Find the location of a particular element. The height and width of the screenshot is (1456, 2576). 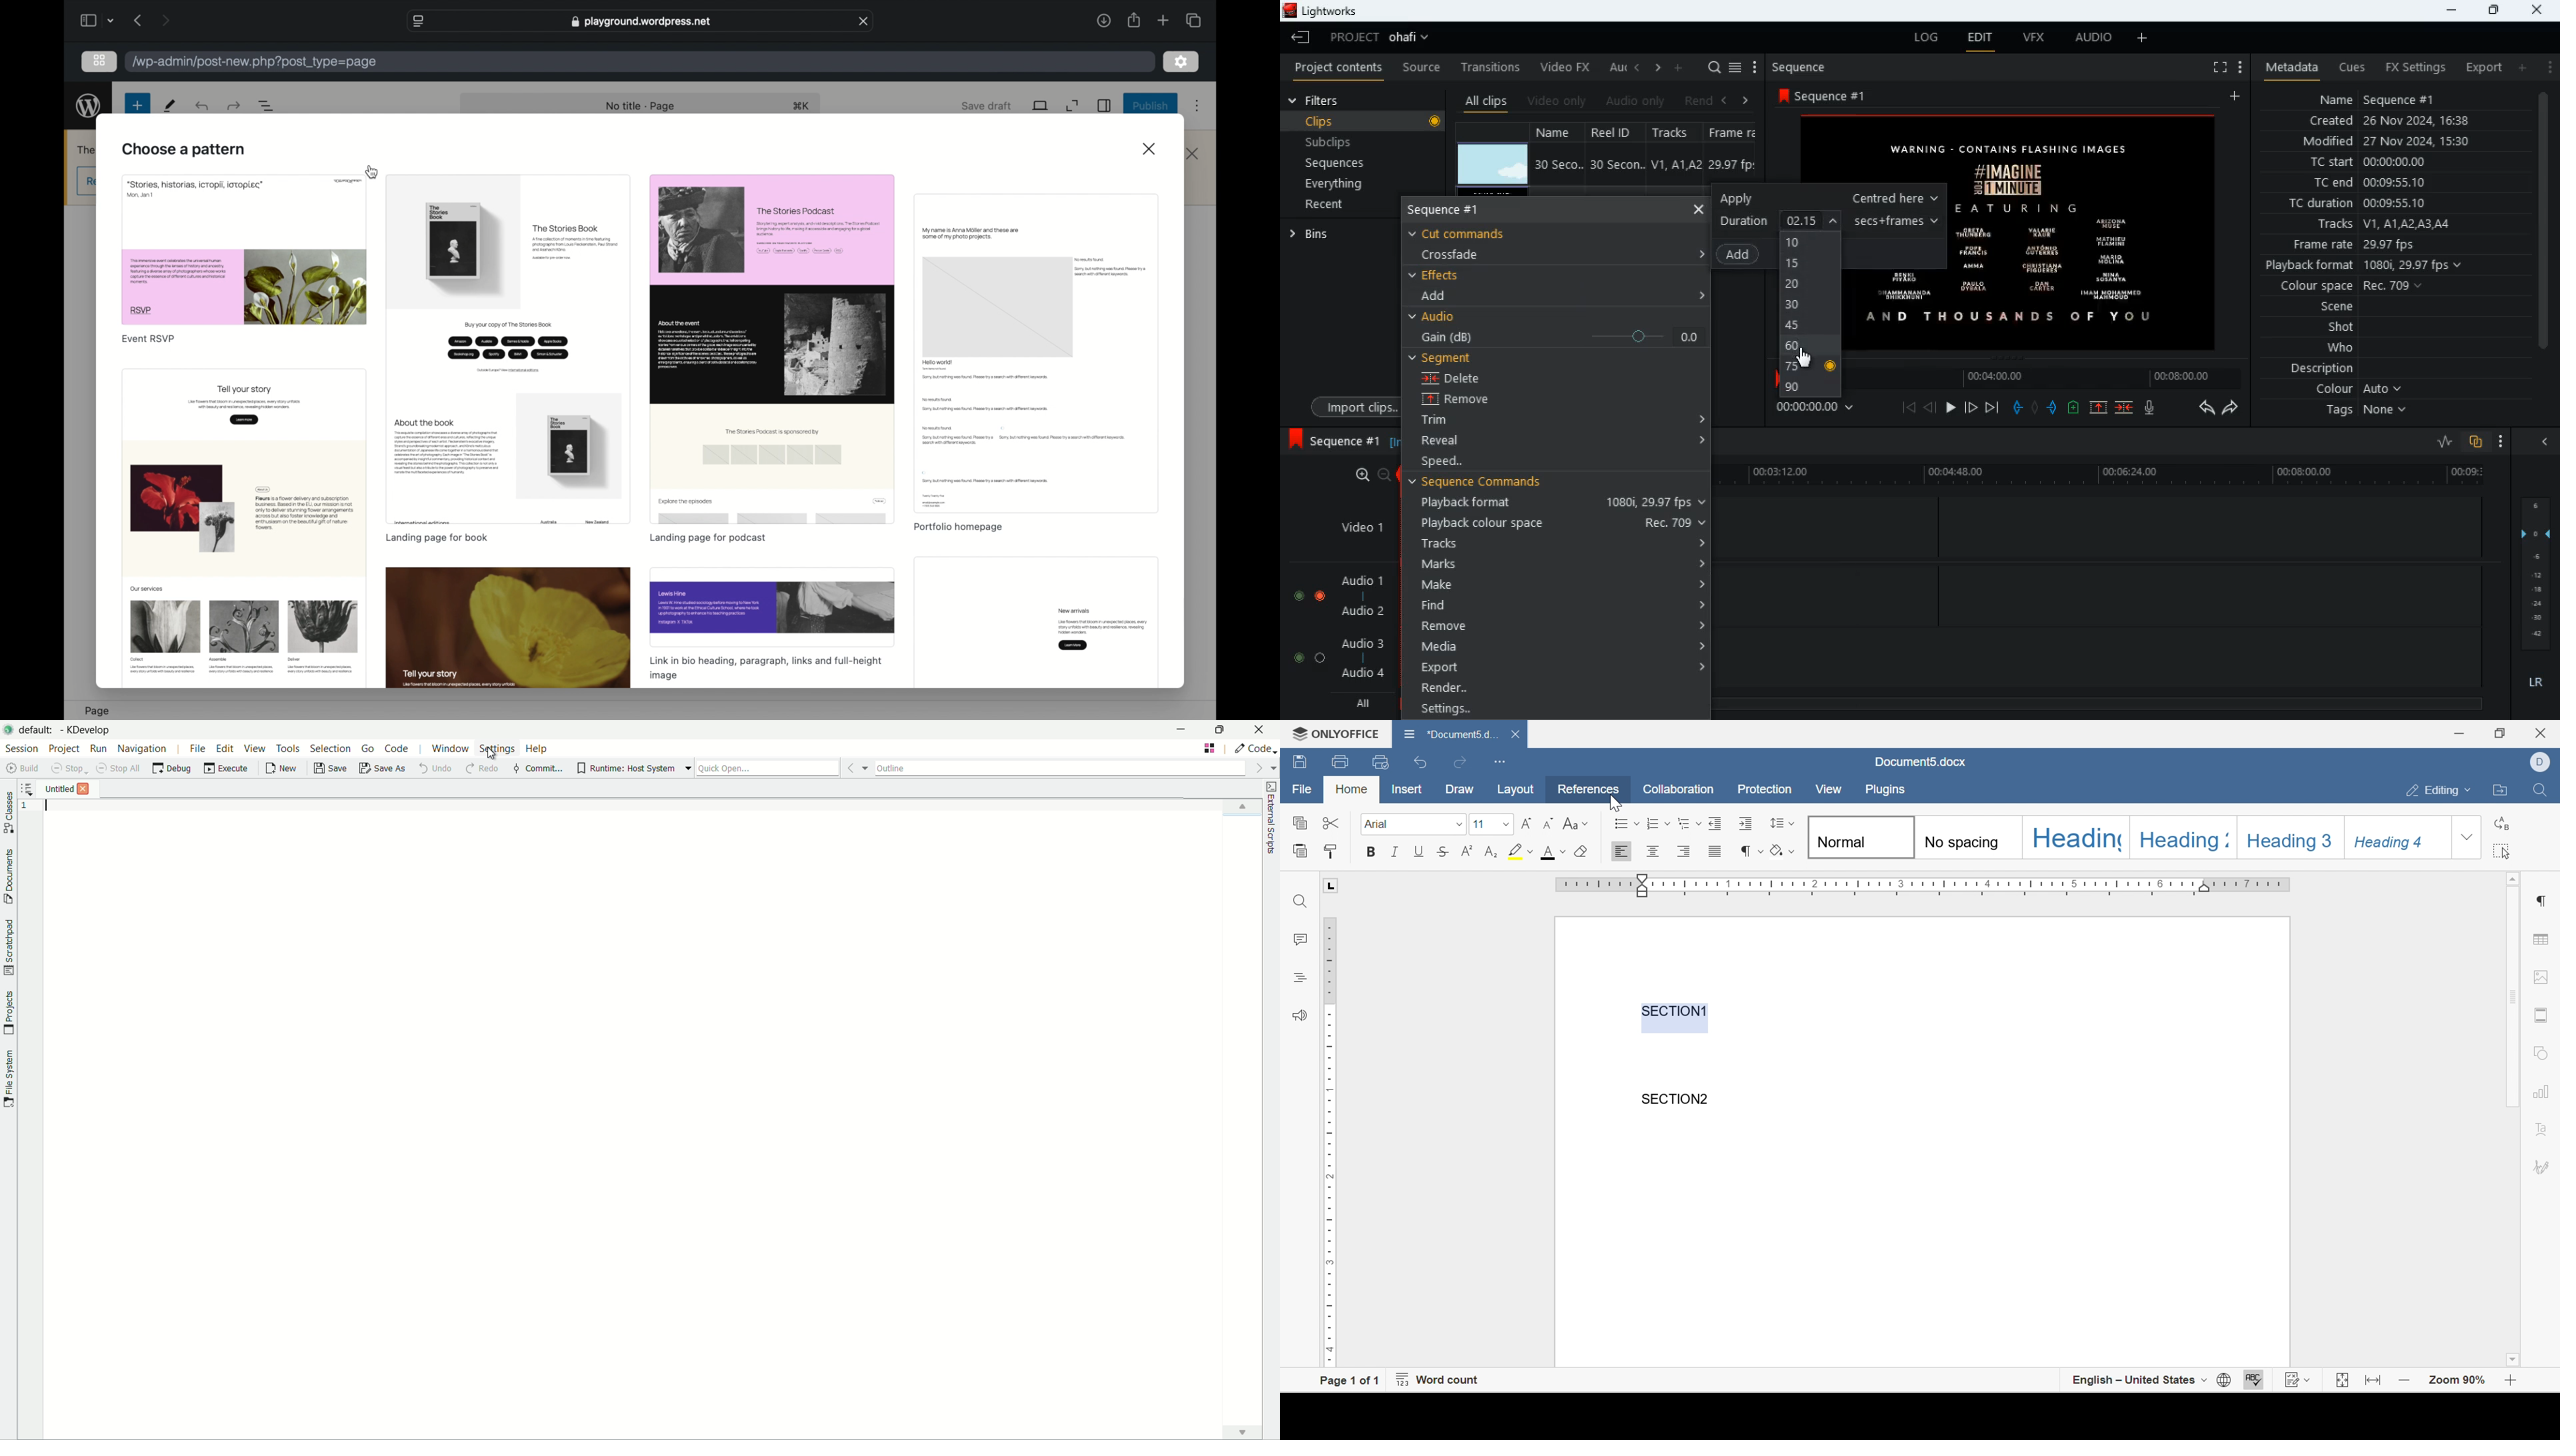

view is located at coordinates (1829, 789).